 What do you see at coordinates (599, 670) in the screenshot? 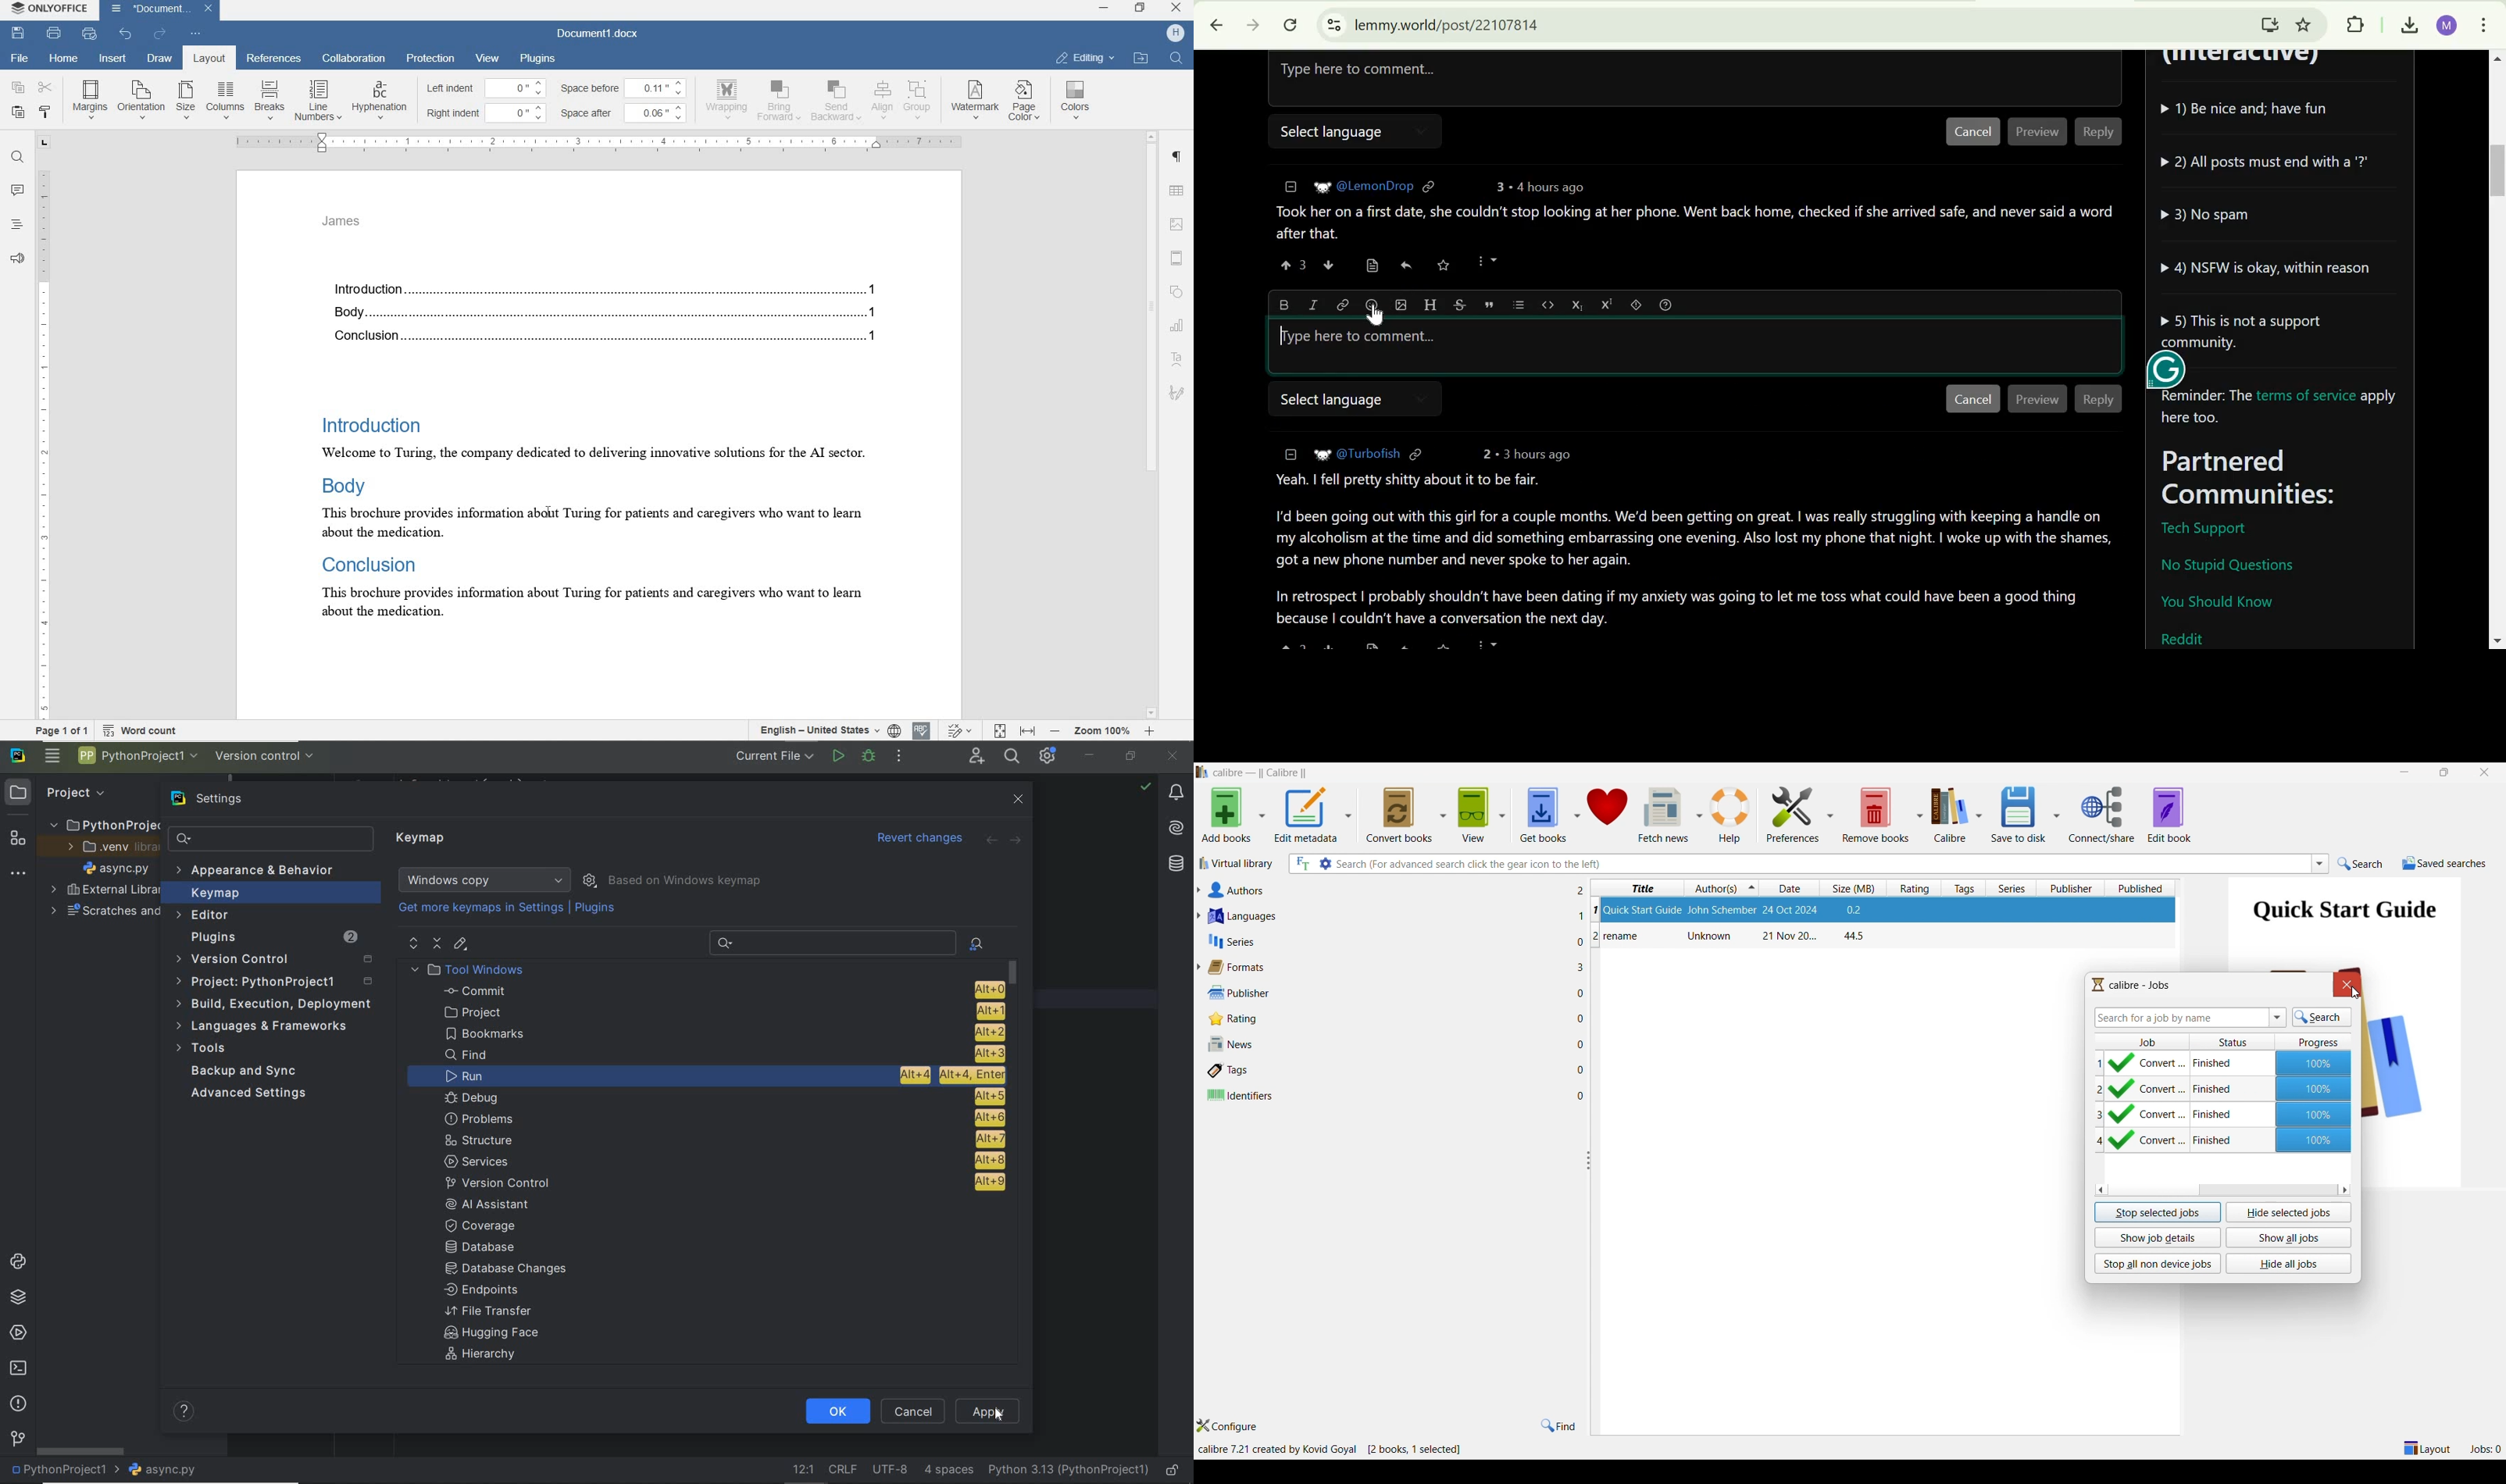
I see `BOTTOM MARGIN INCREASED BY 1.3 INCHES` at bounding box center [599, 670].